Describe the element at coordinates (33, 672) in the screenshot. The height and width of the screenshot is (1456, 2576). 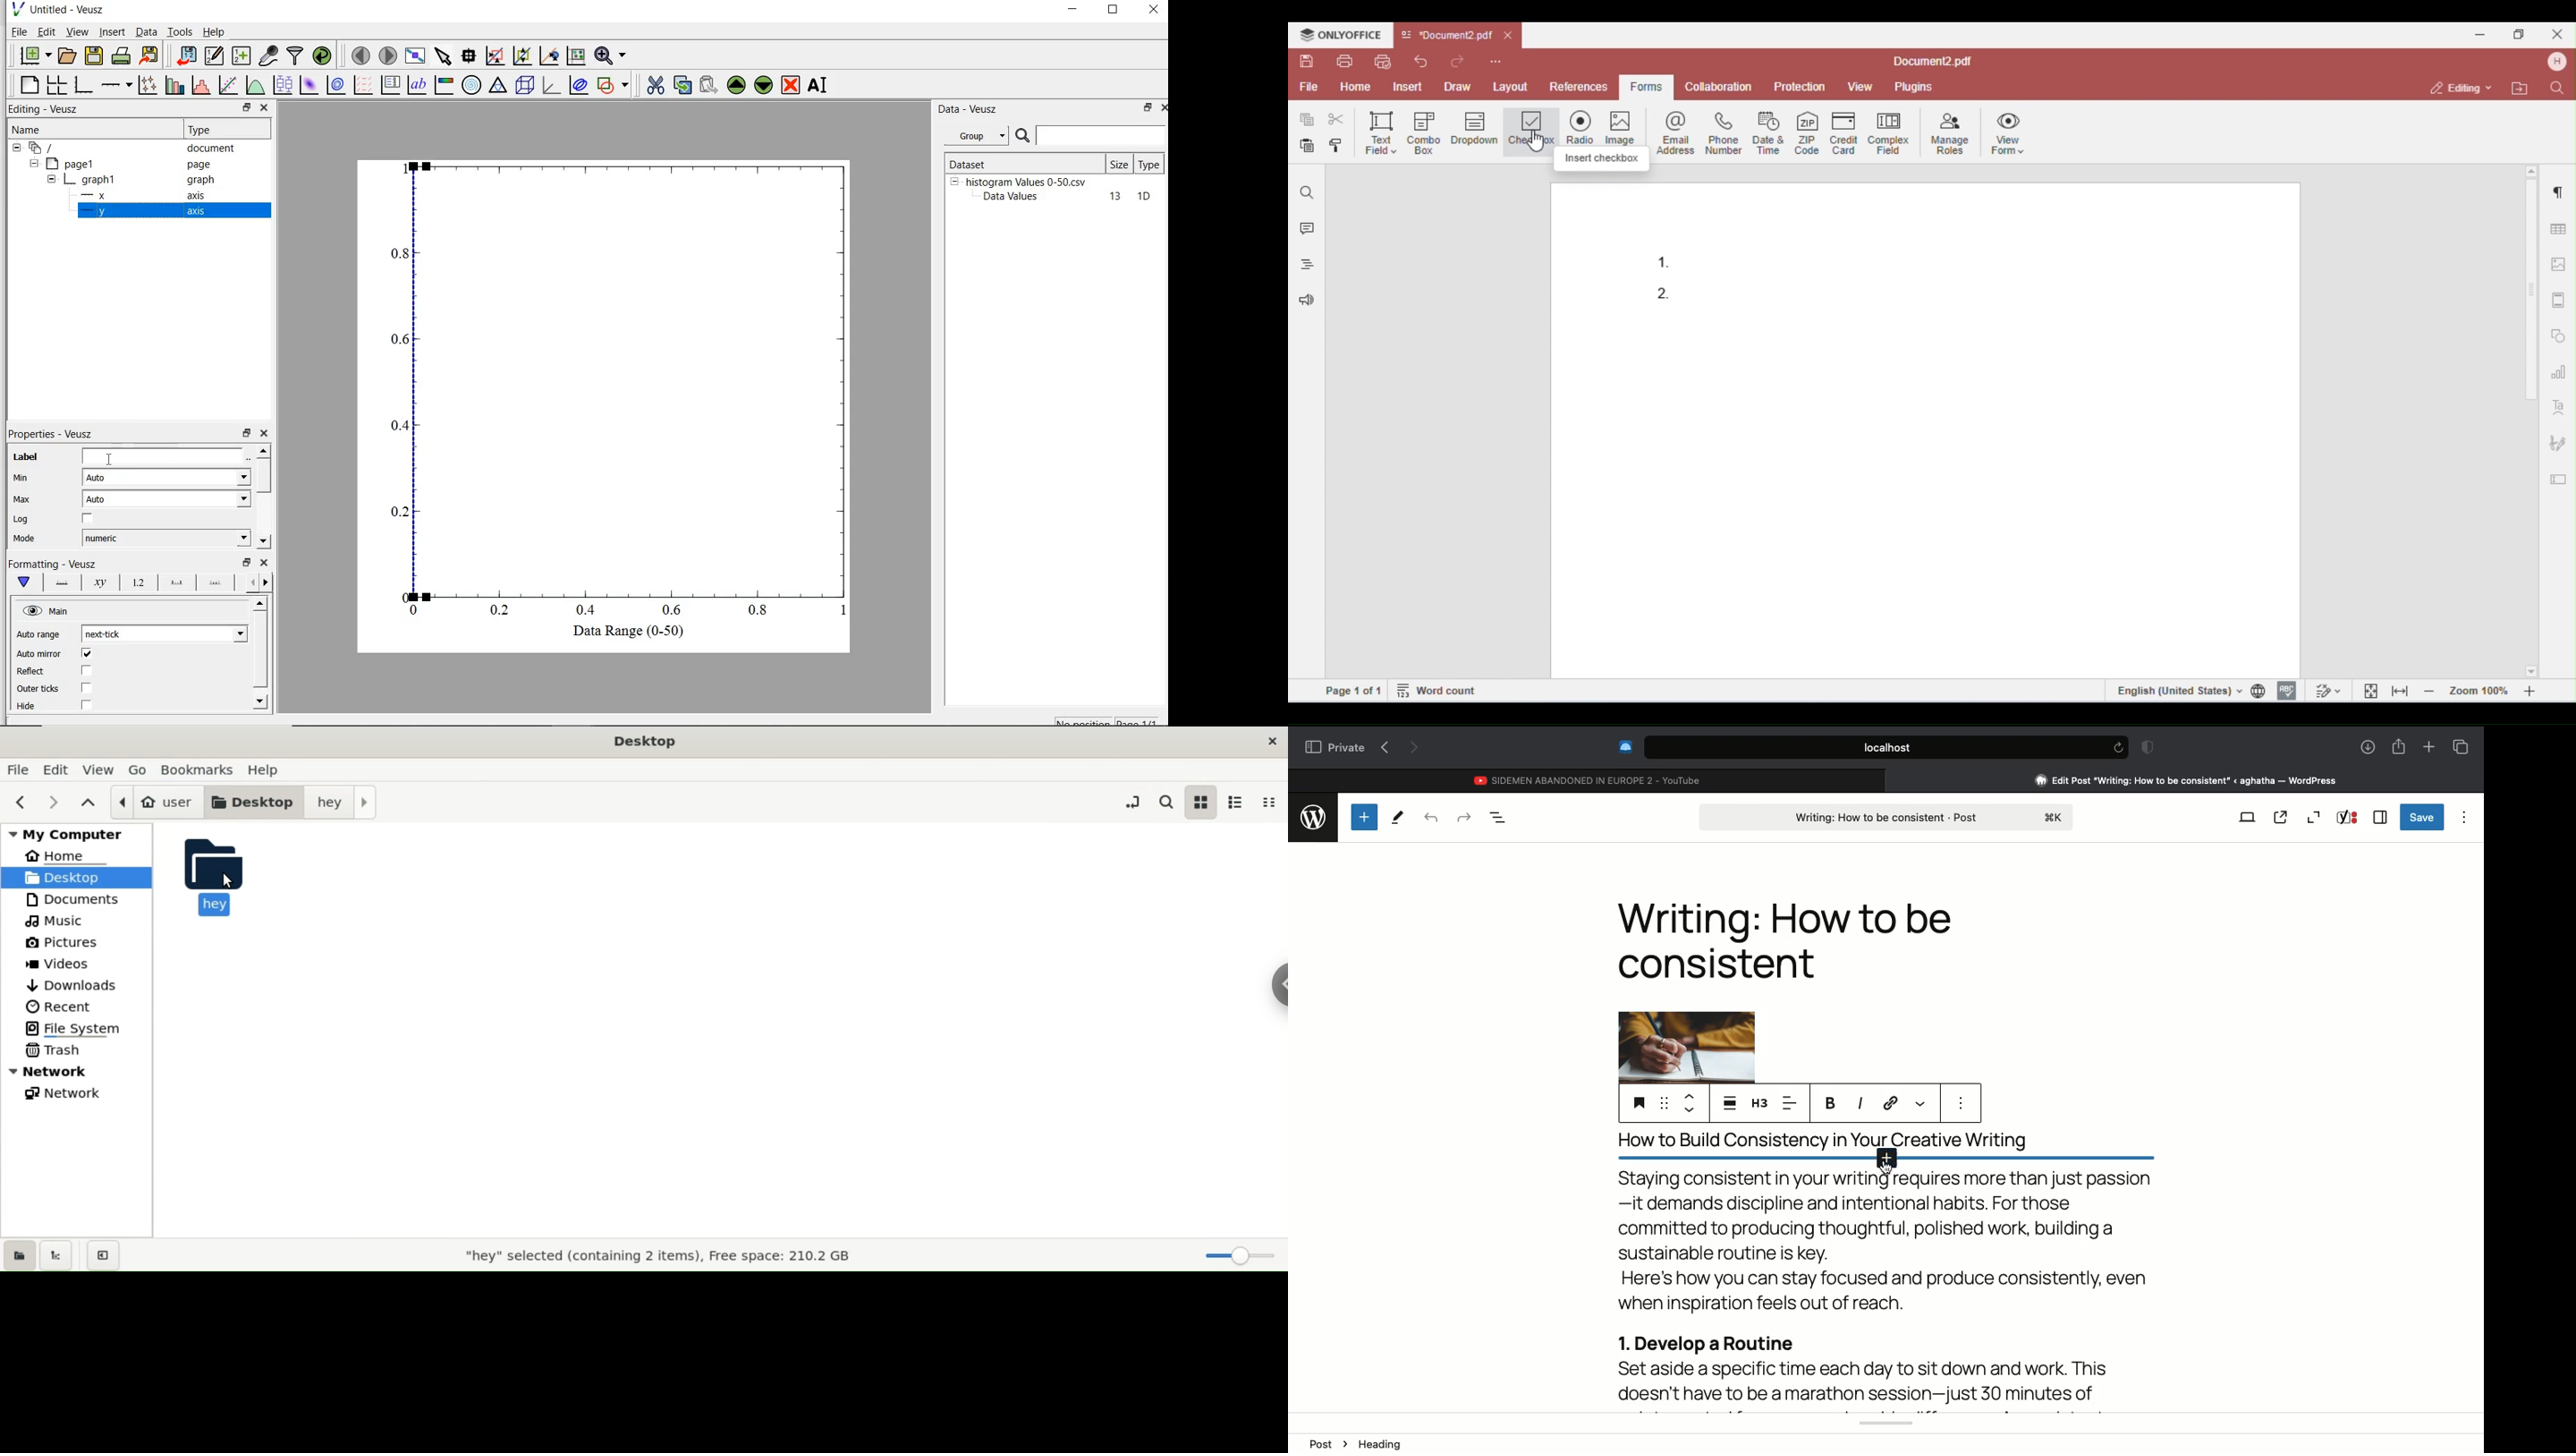
I see ` Reflect` at that location.